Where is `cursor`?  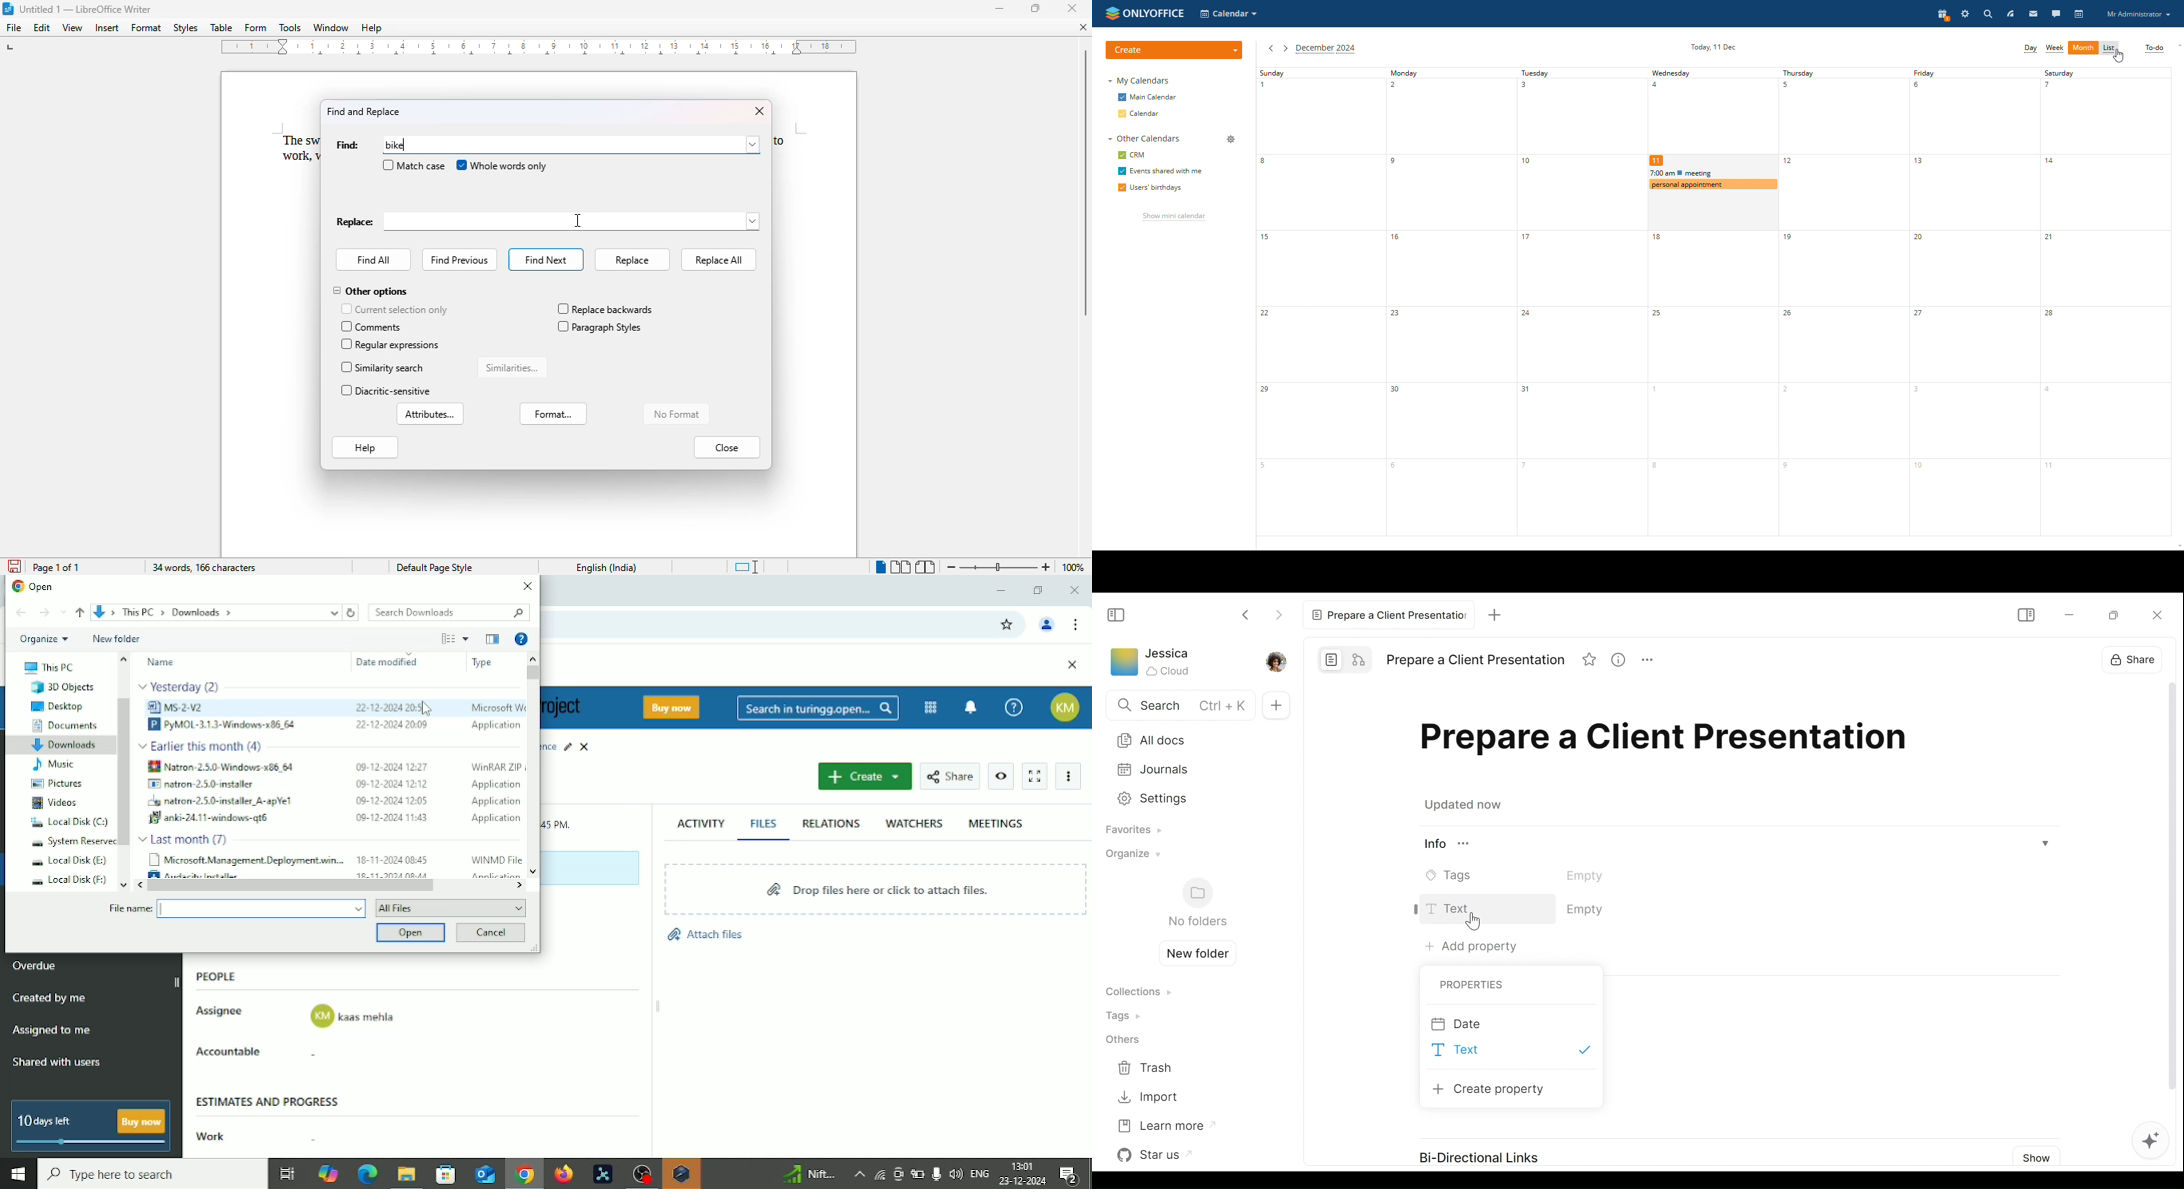
cursor is located at coordinates (2119, 56).